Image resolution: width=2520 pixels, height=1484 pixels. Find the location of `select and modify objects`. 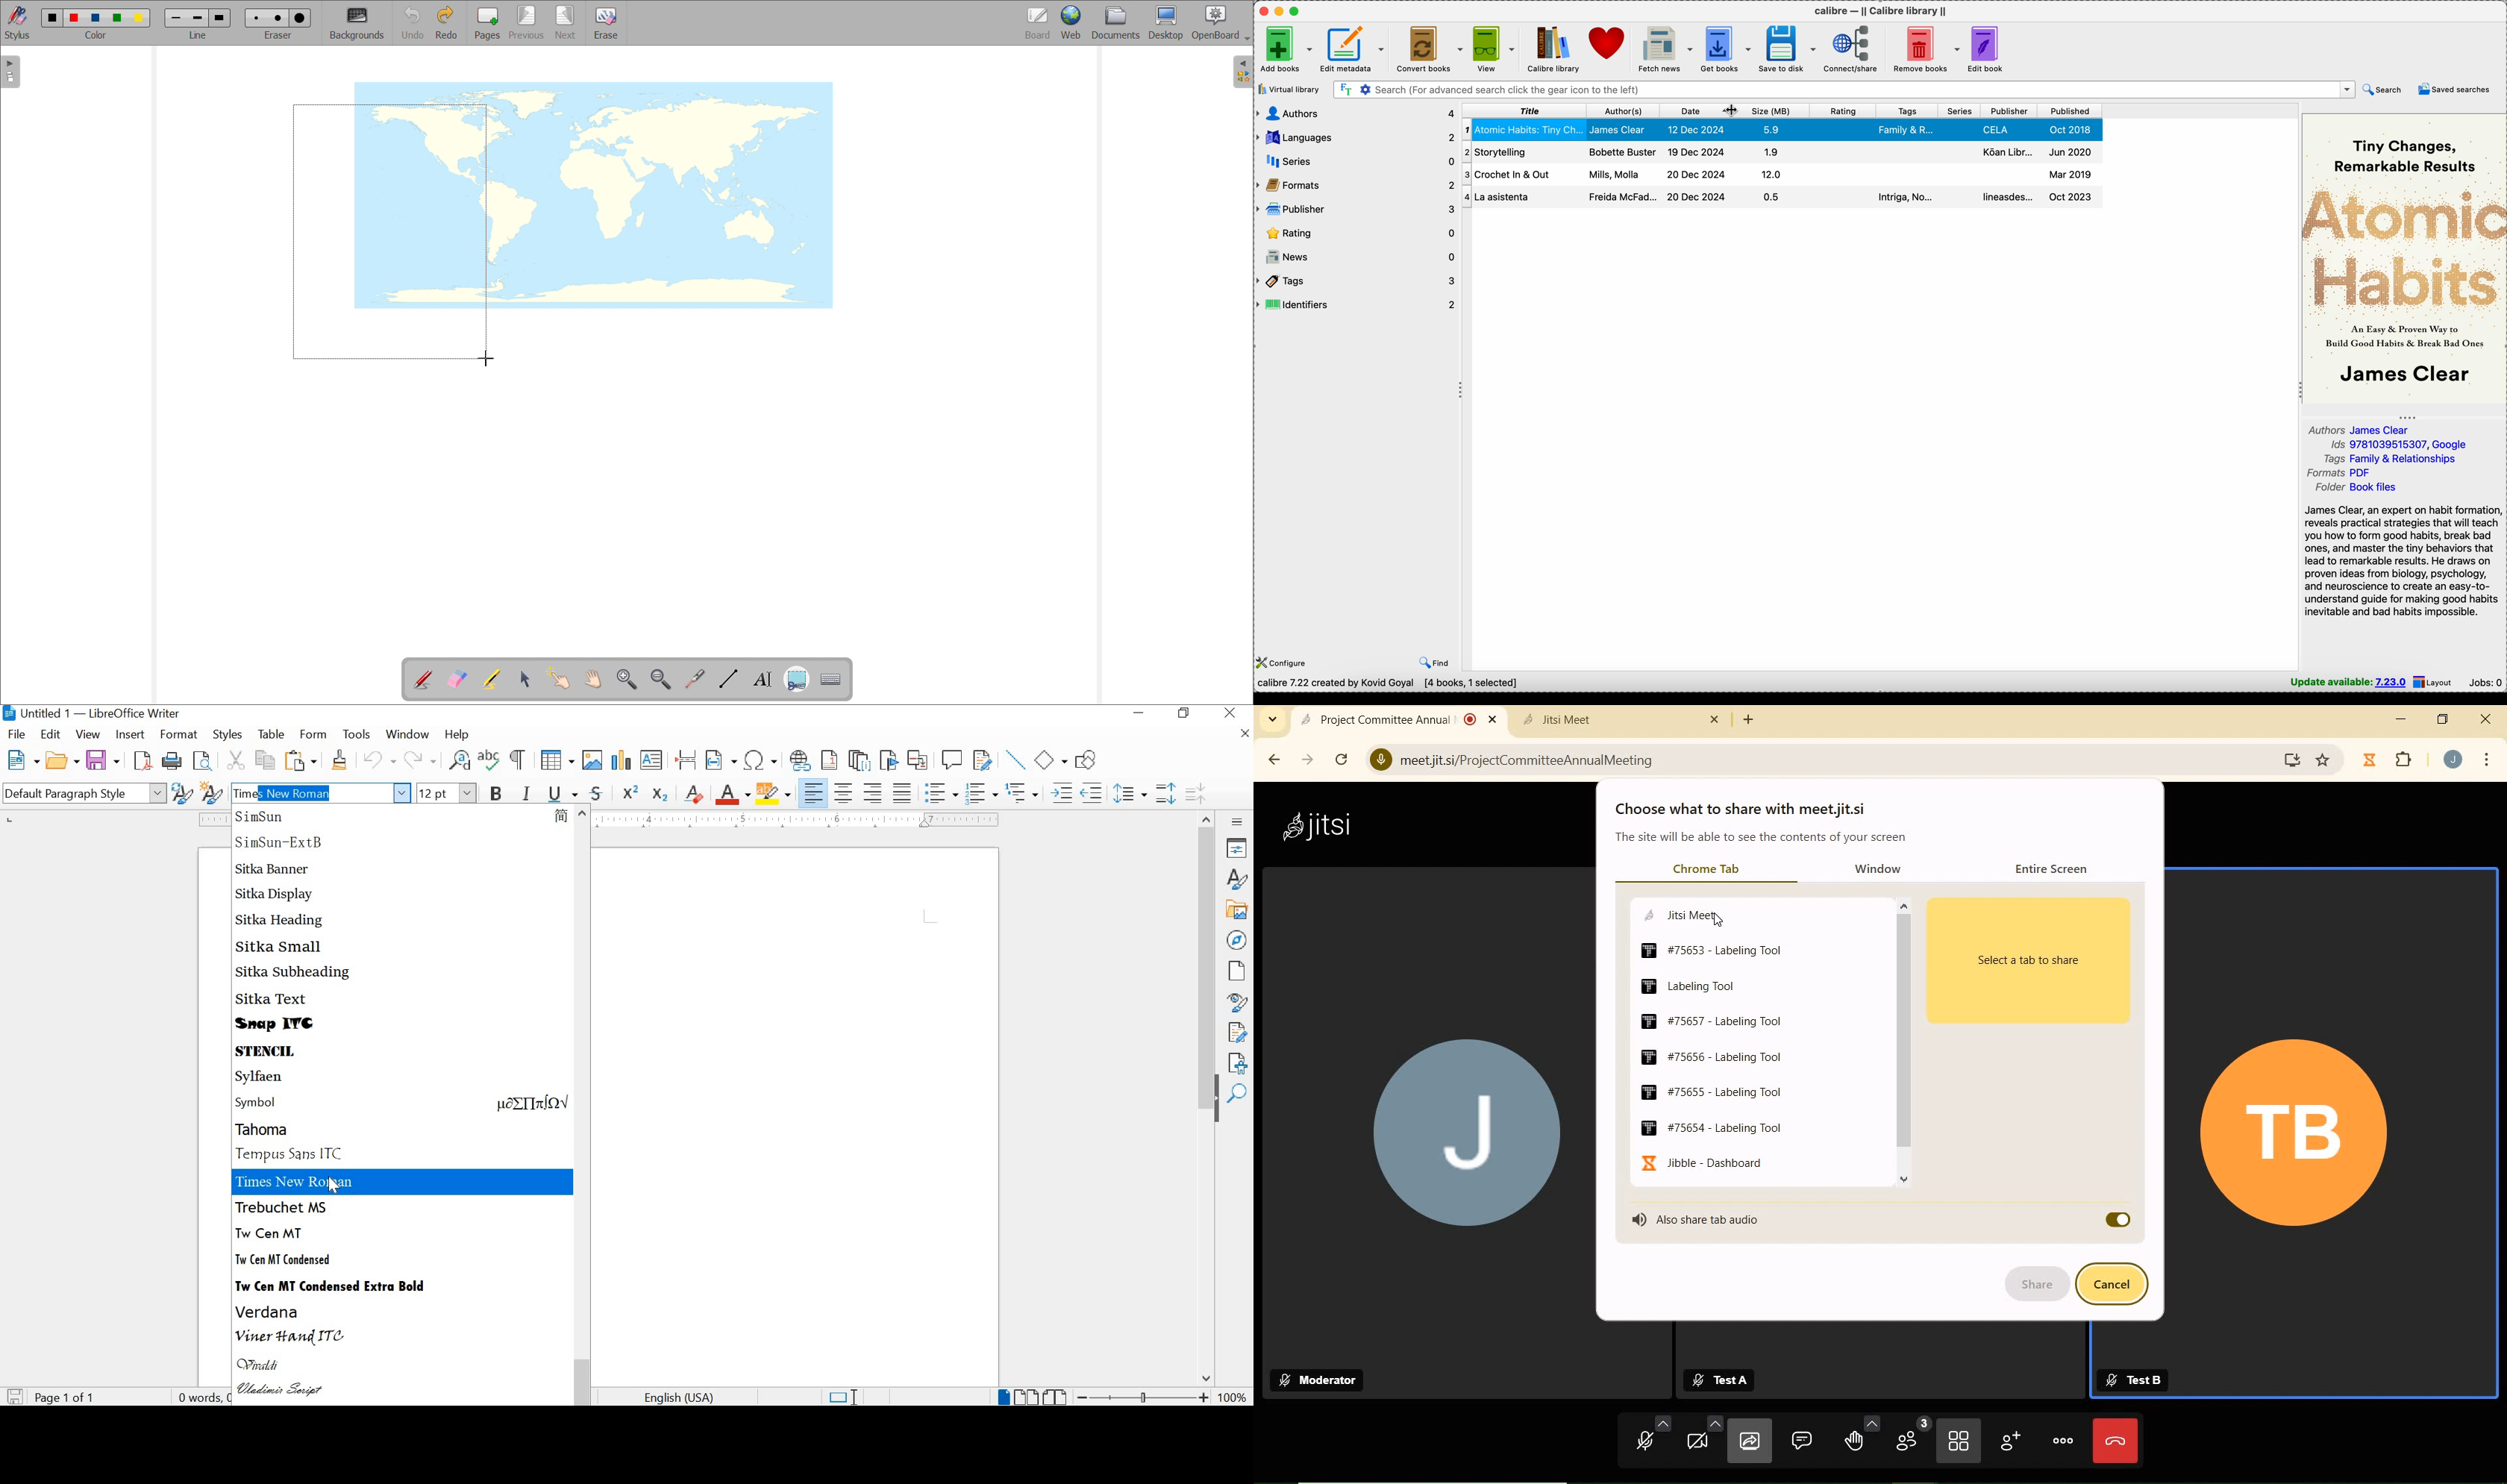

select and modify objects is located at coordinates (526, 680).